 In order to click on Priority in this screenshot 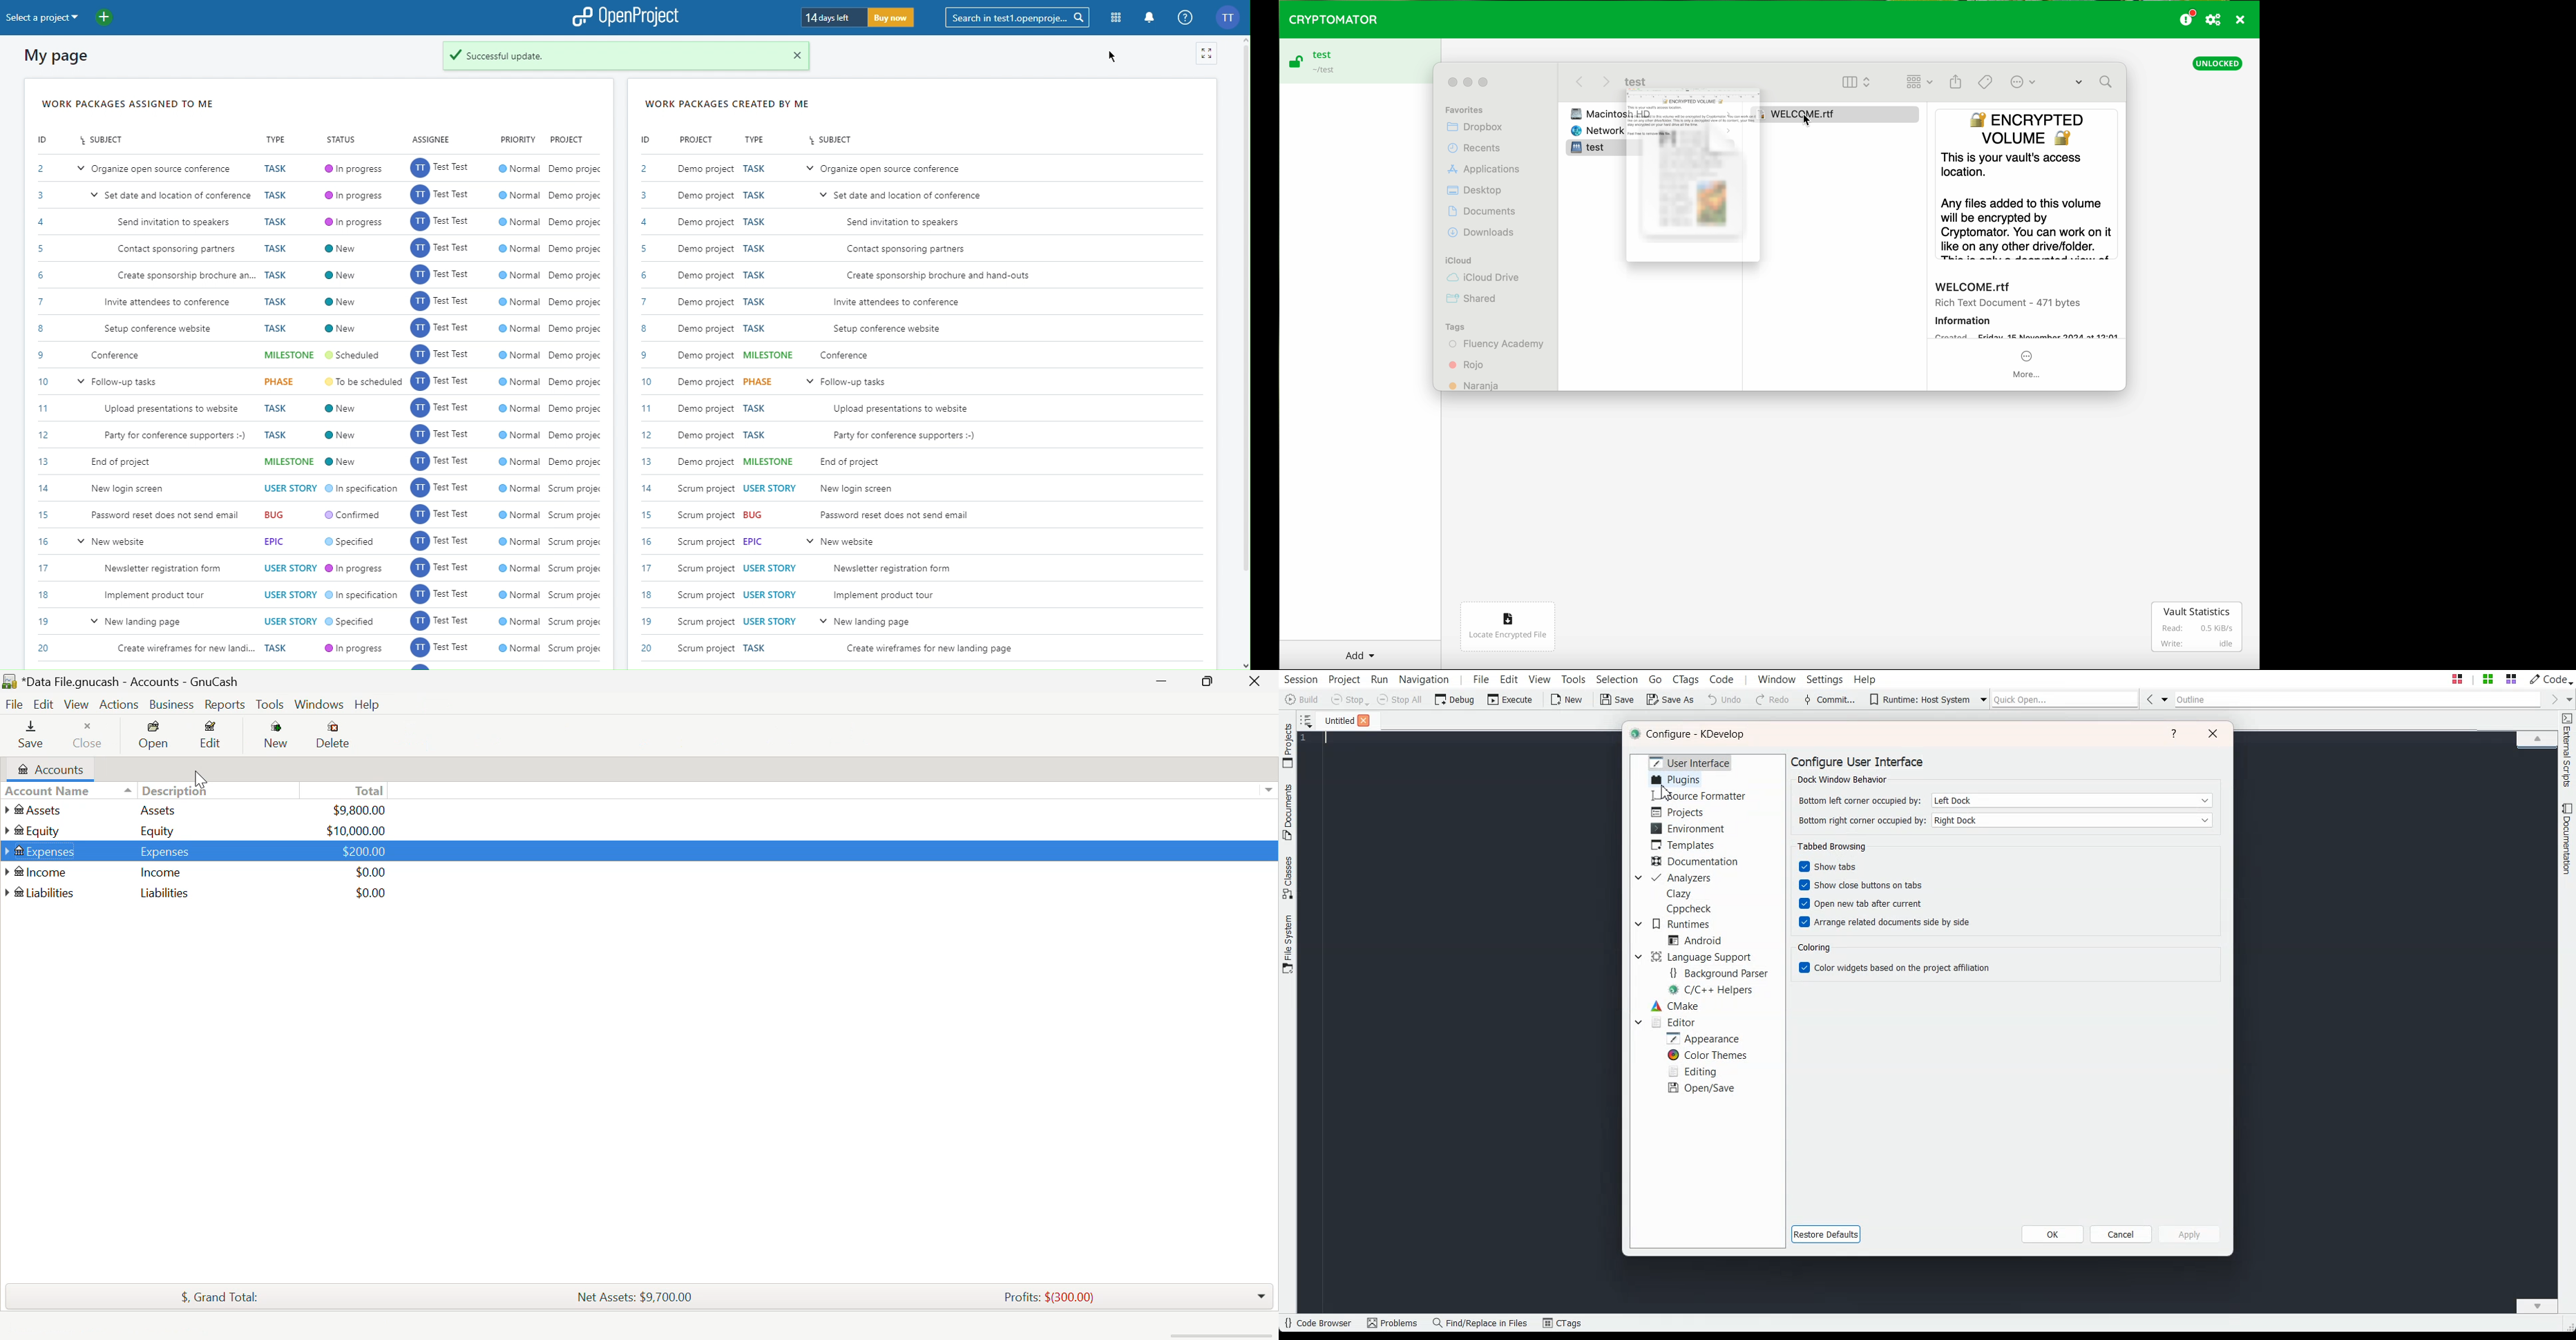, I will do `click(518, 139)`.